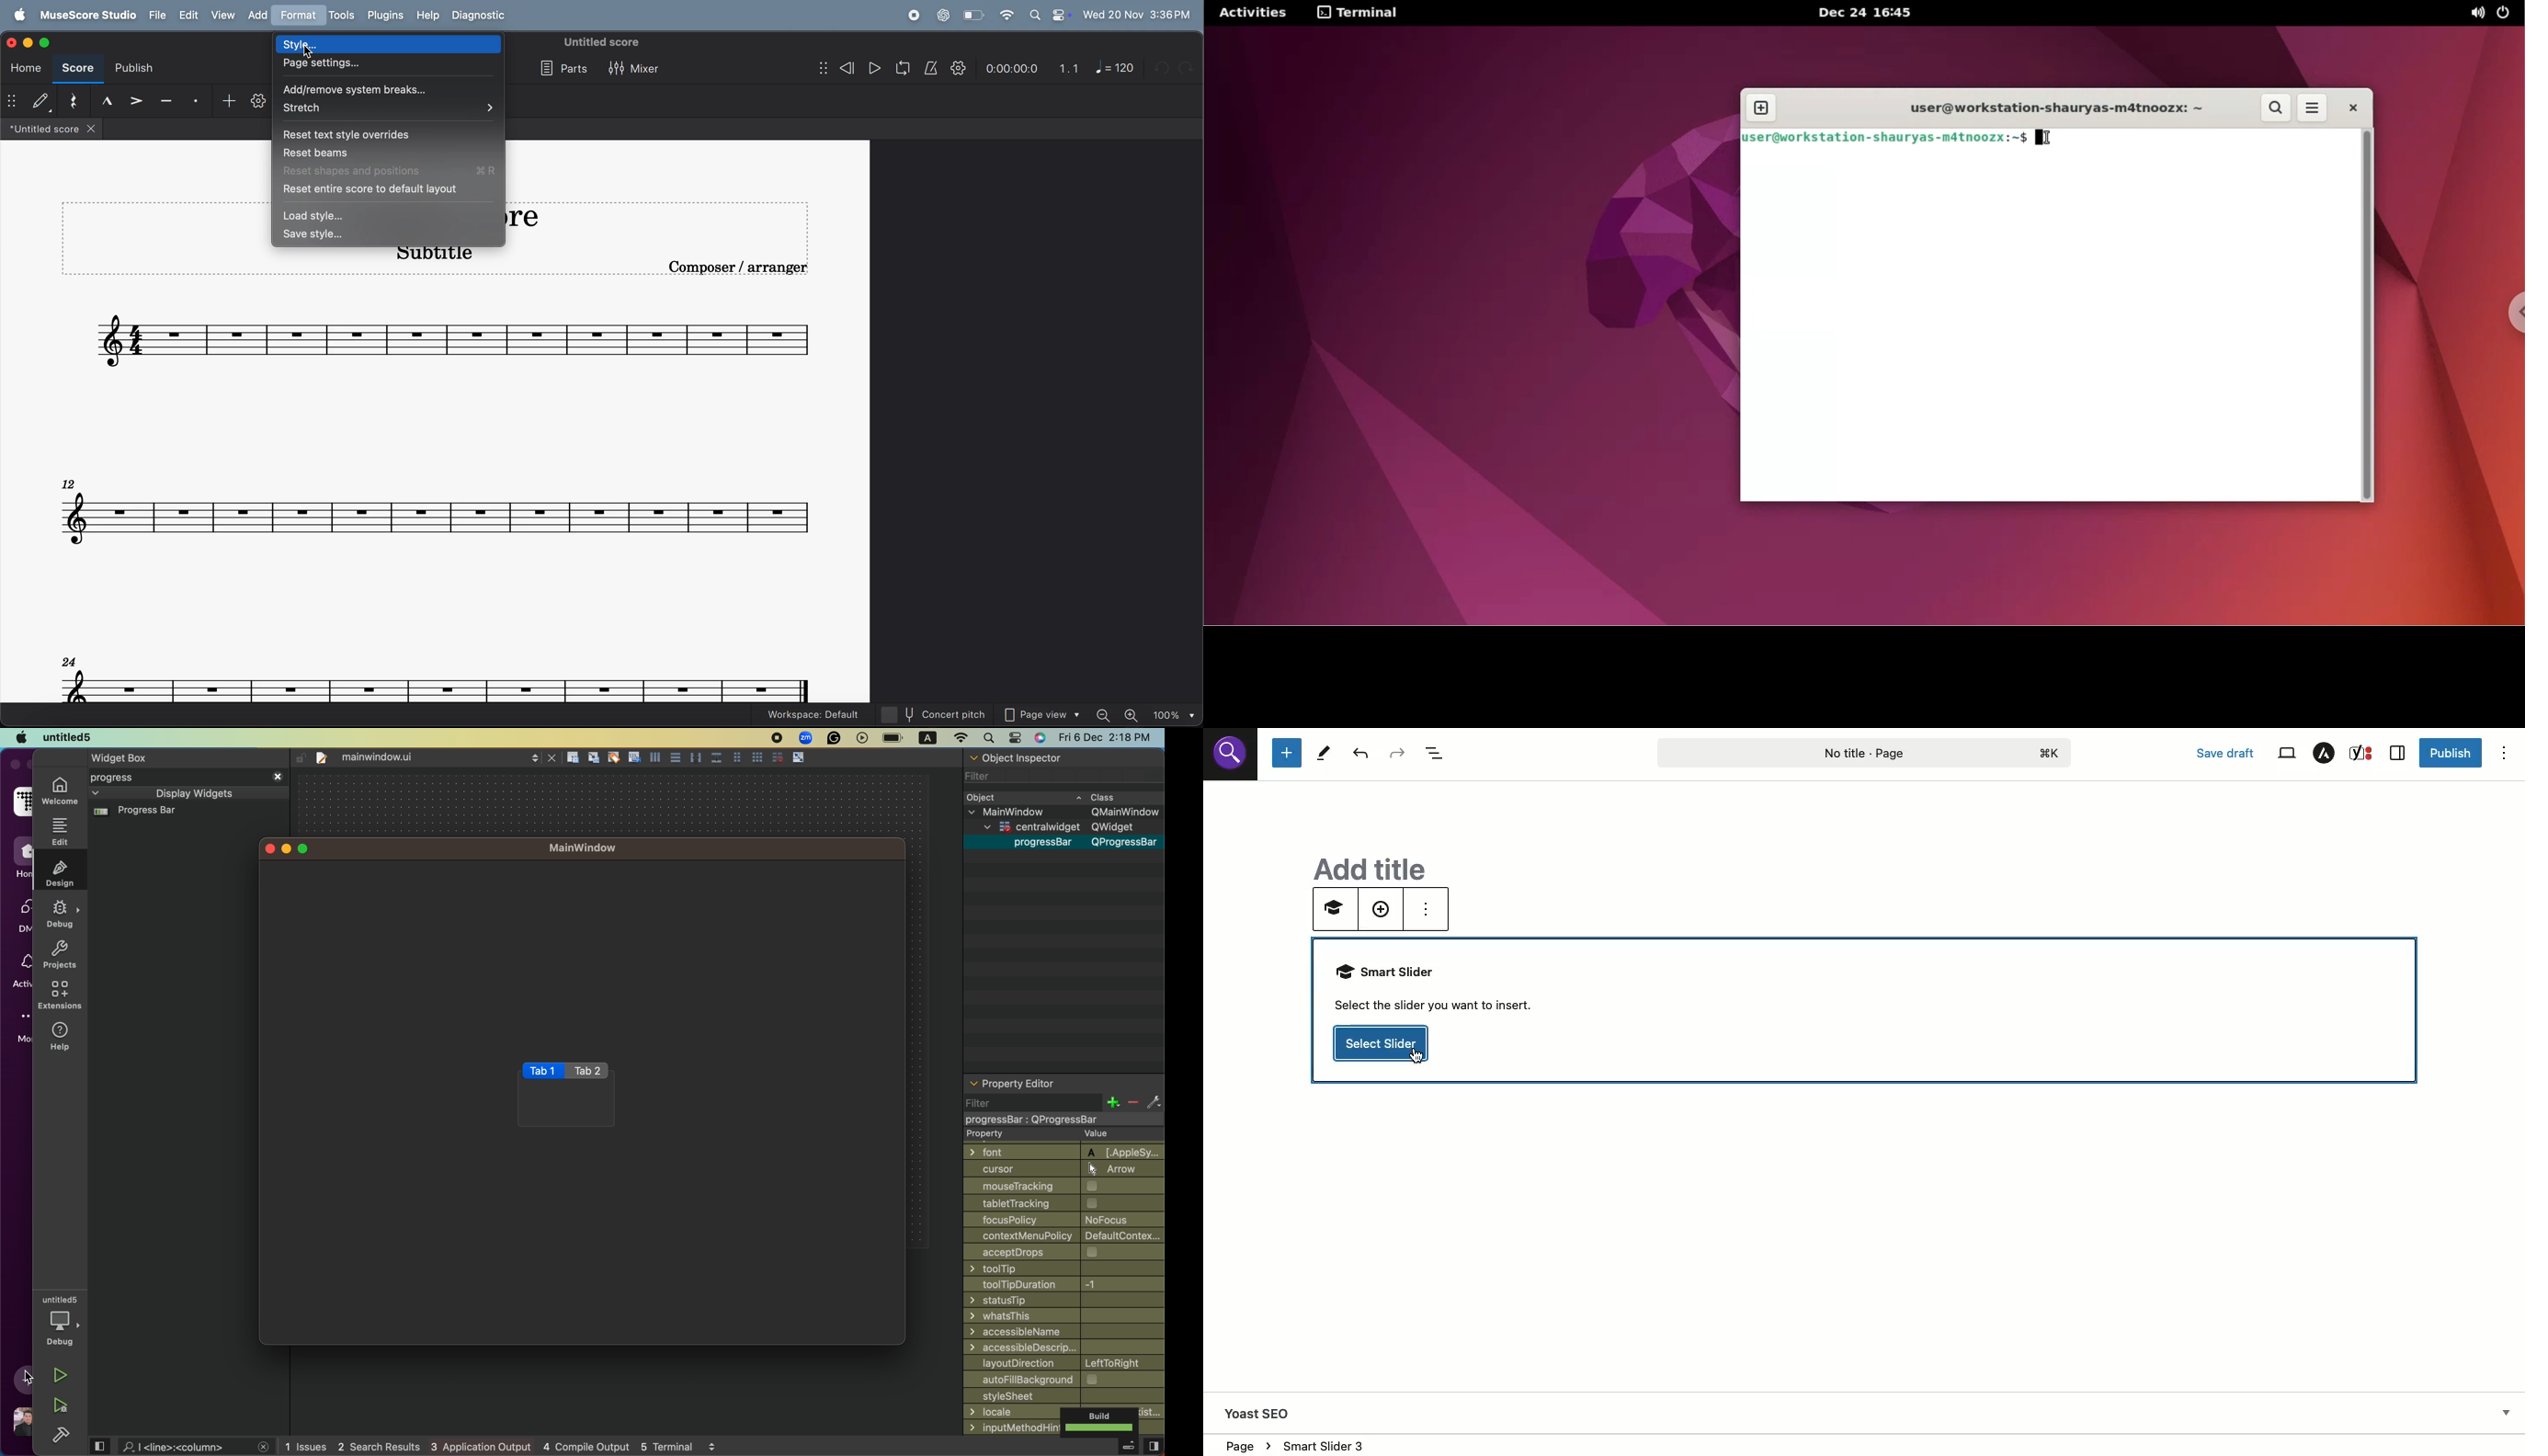 The width and height of the screenshot is (2548, 1456). Describe the element at coordinates (60, 1405) in the screenshot. I see `debug and run` at that location.